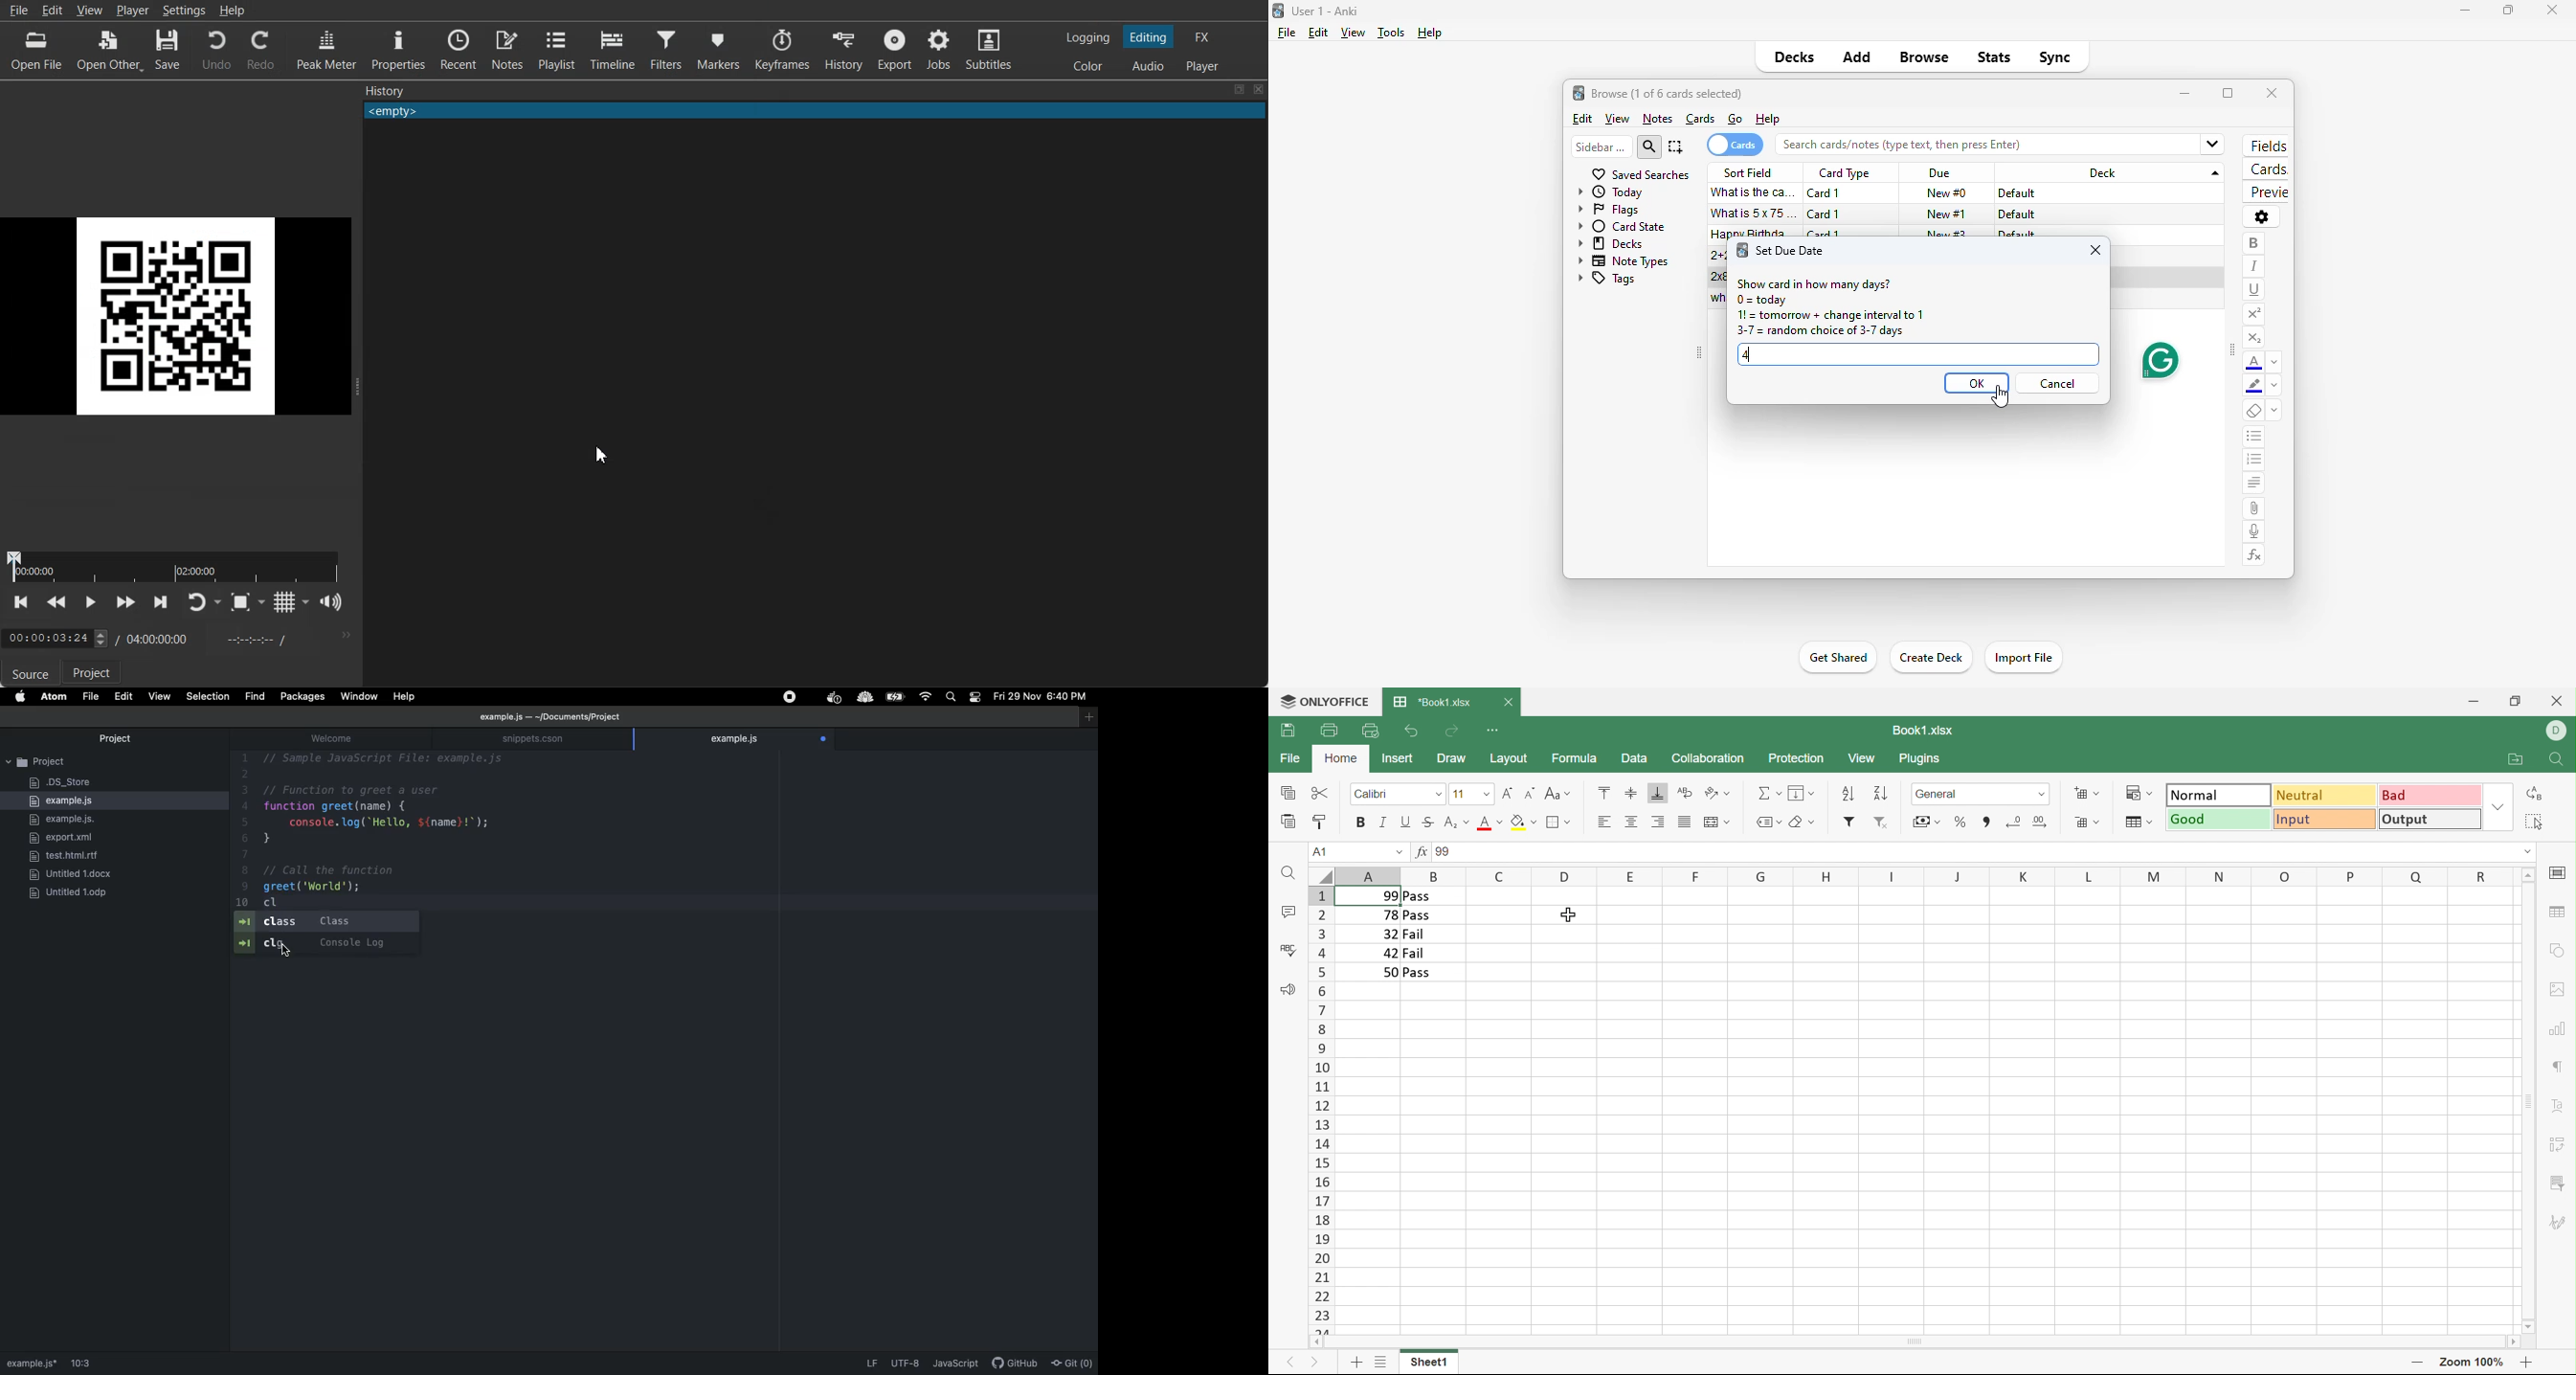 This screenshot has width=2576, height=1400. What do you see at coordinates (1557, 795) in the screenshot?
I see `Change case` at bounding box center [1557, 795].